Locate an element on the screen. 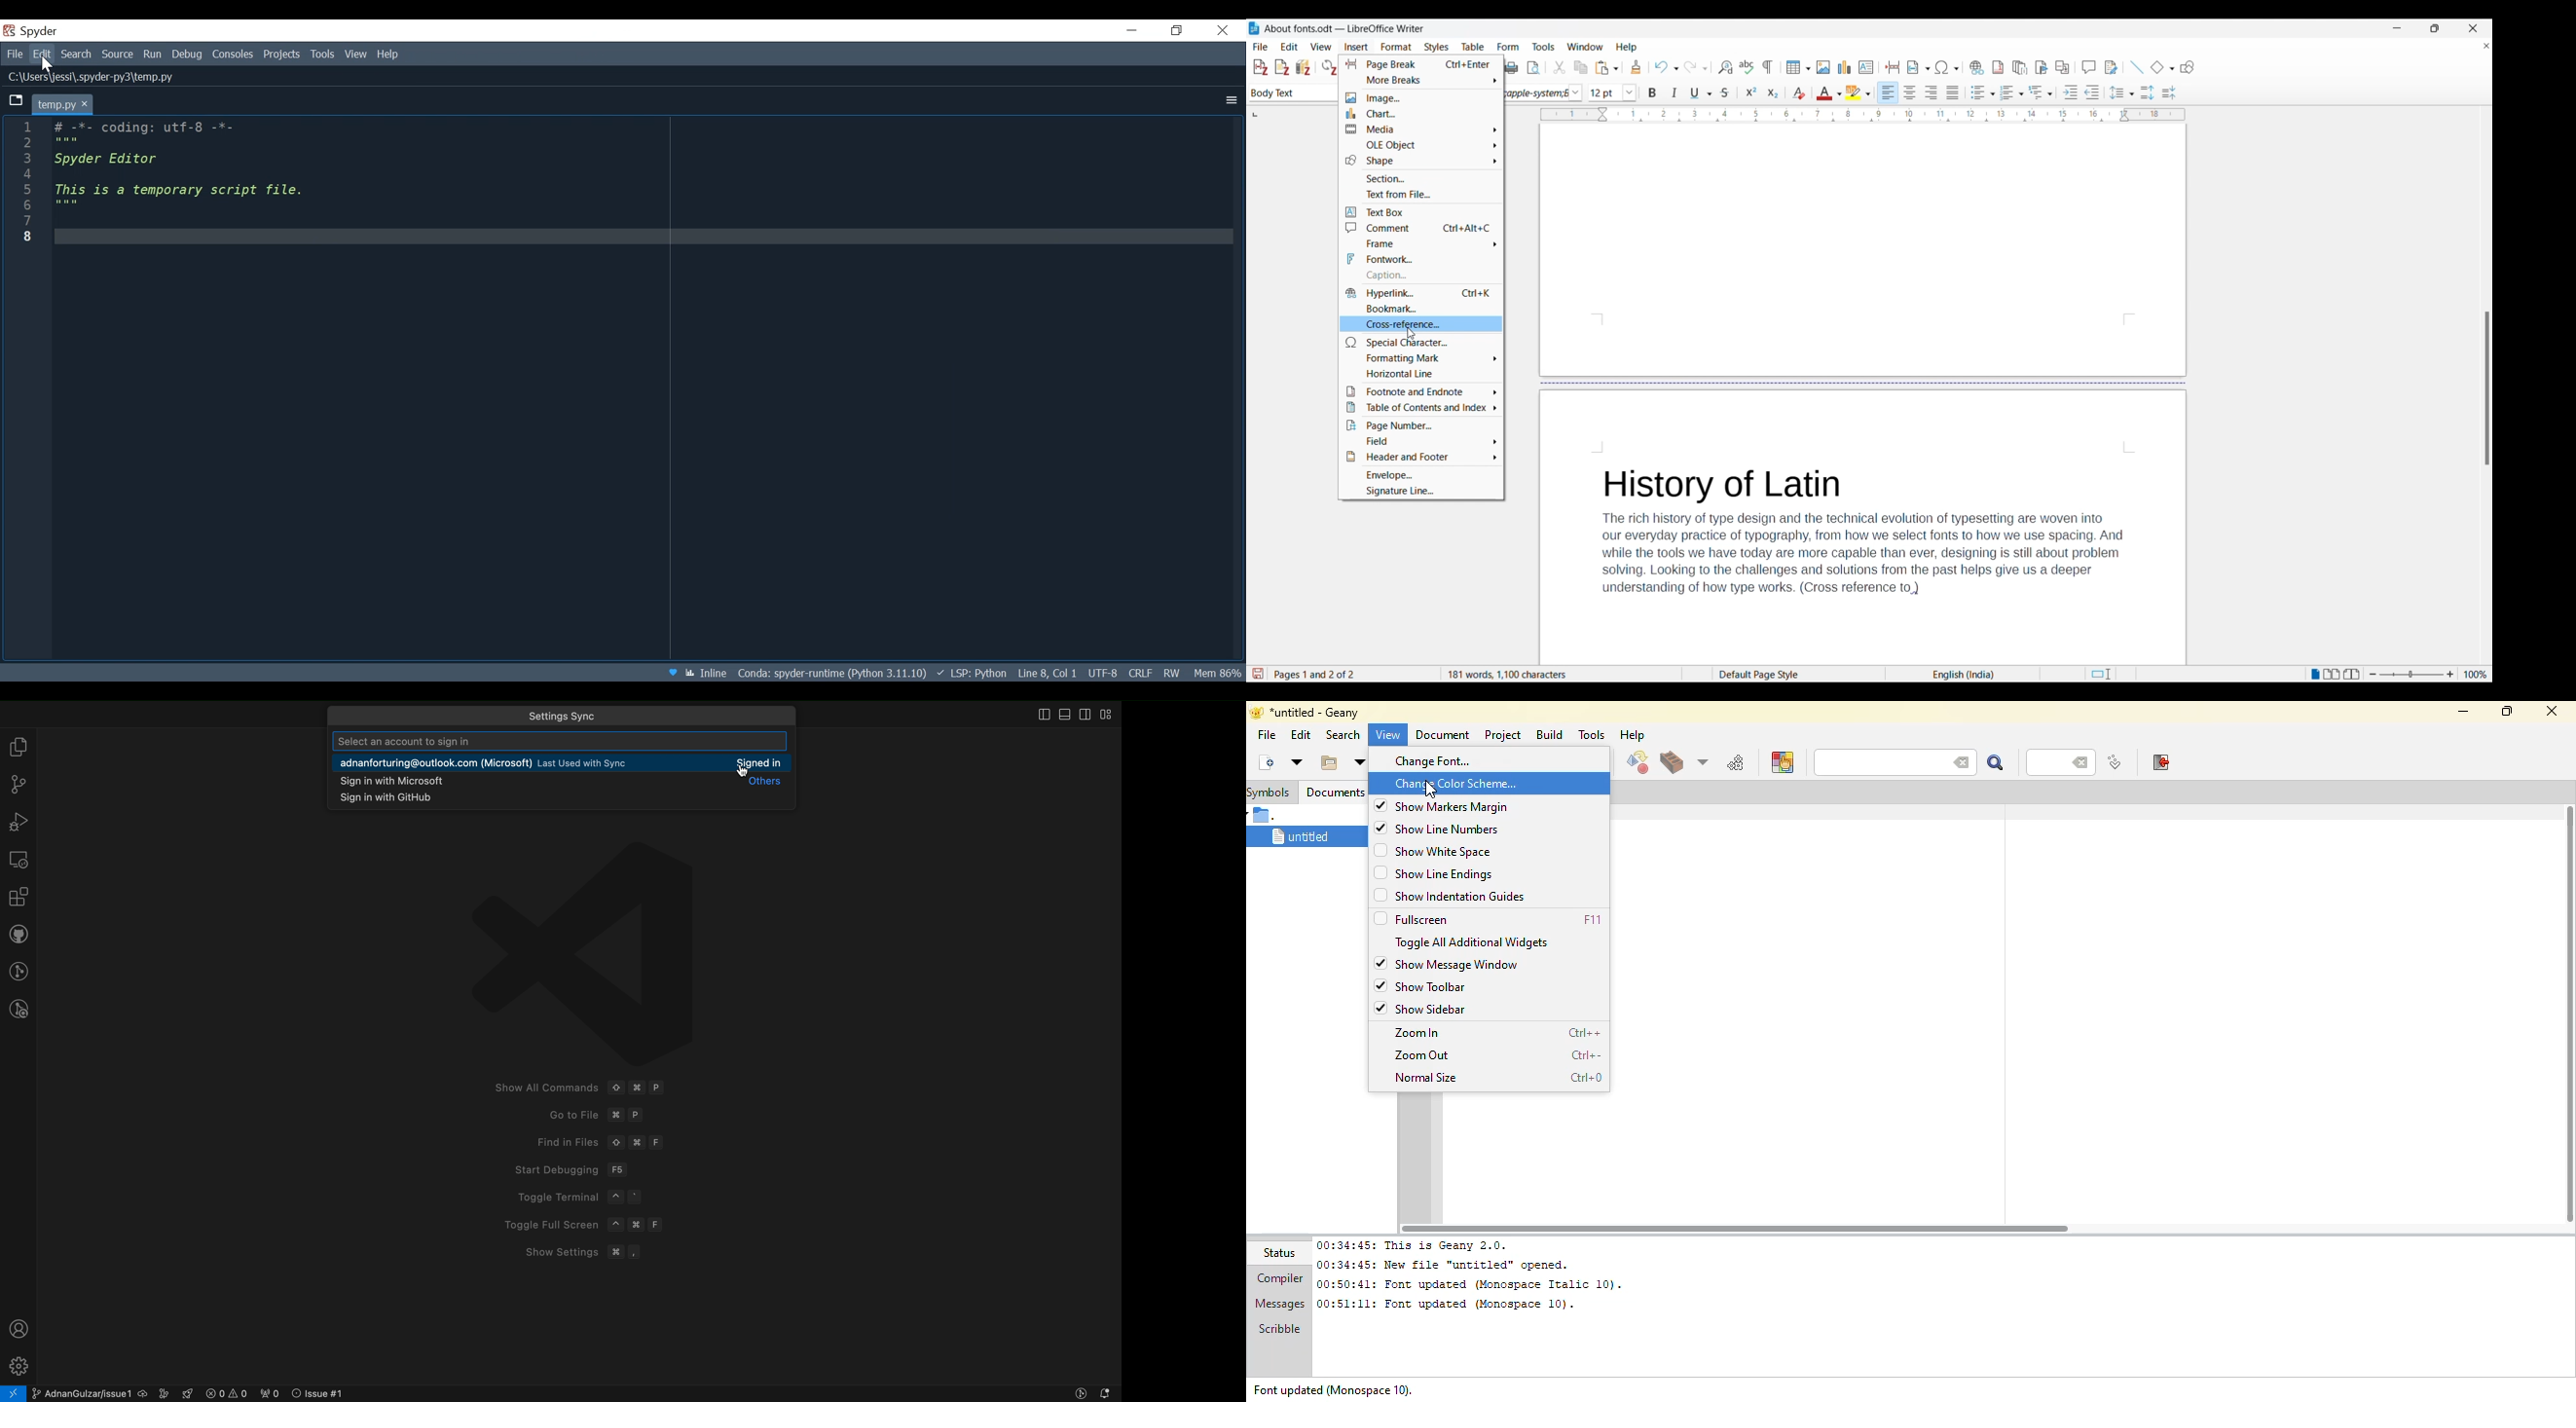  Check spelling is located at coordinates (1746, 67).